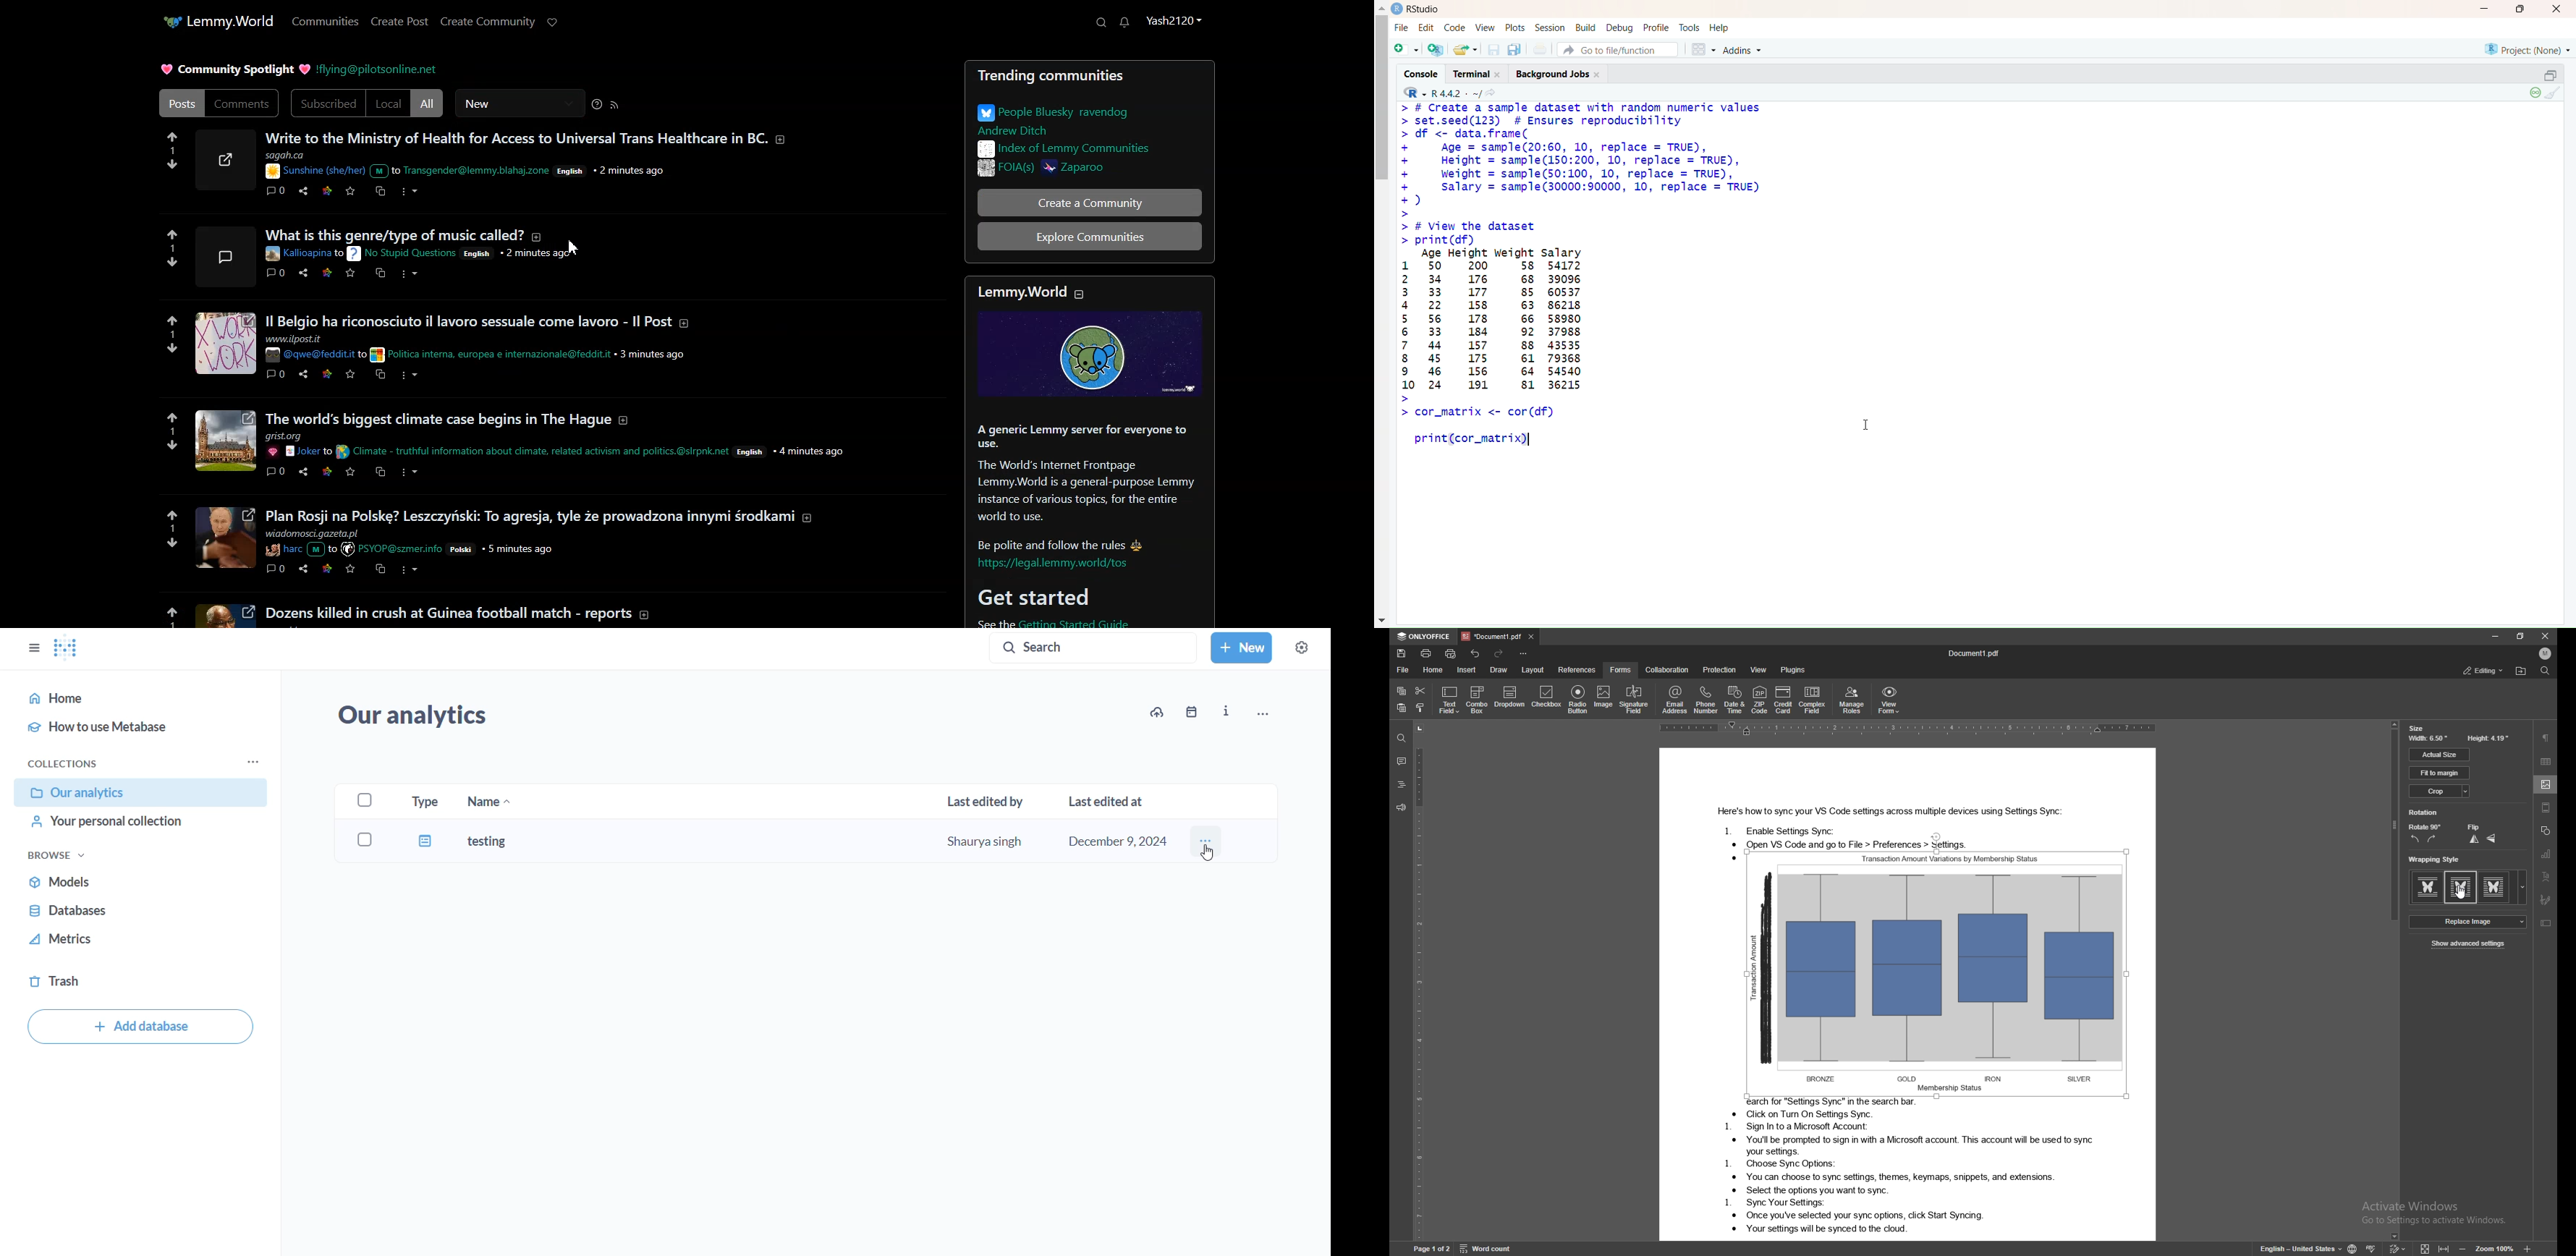 The image size is (2576, 1260). What do you see at coordinates (393, 69) in the screenshot?
I see `Hyperlink` at bounding box center [393, 69].